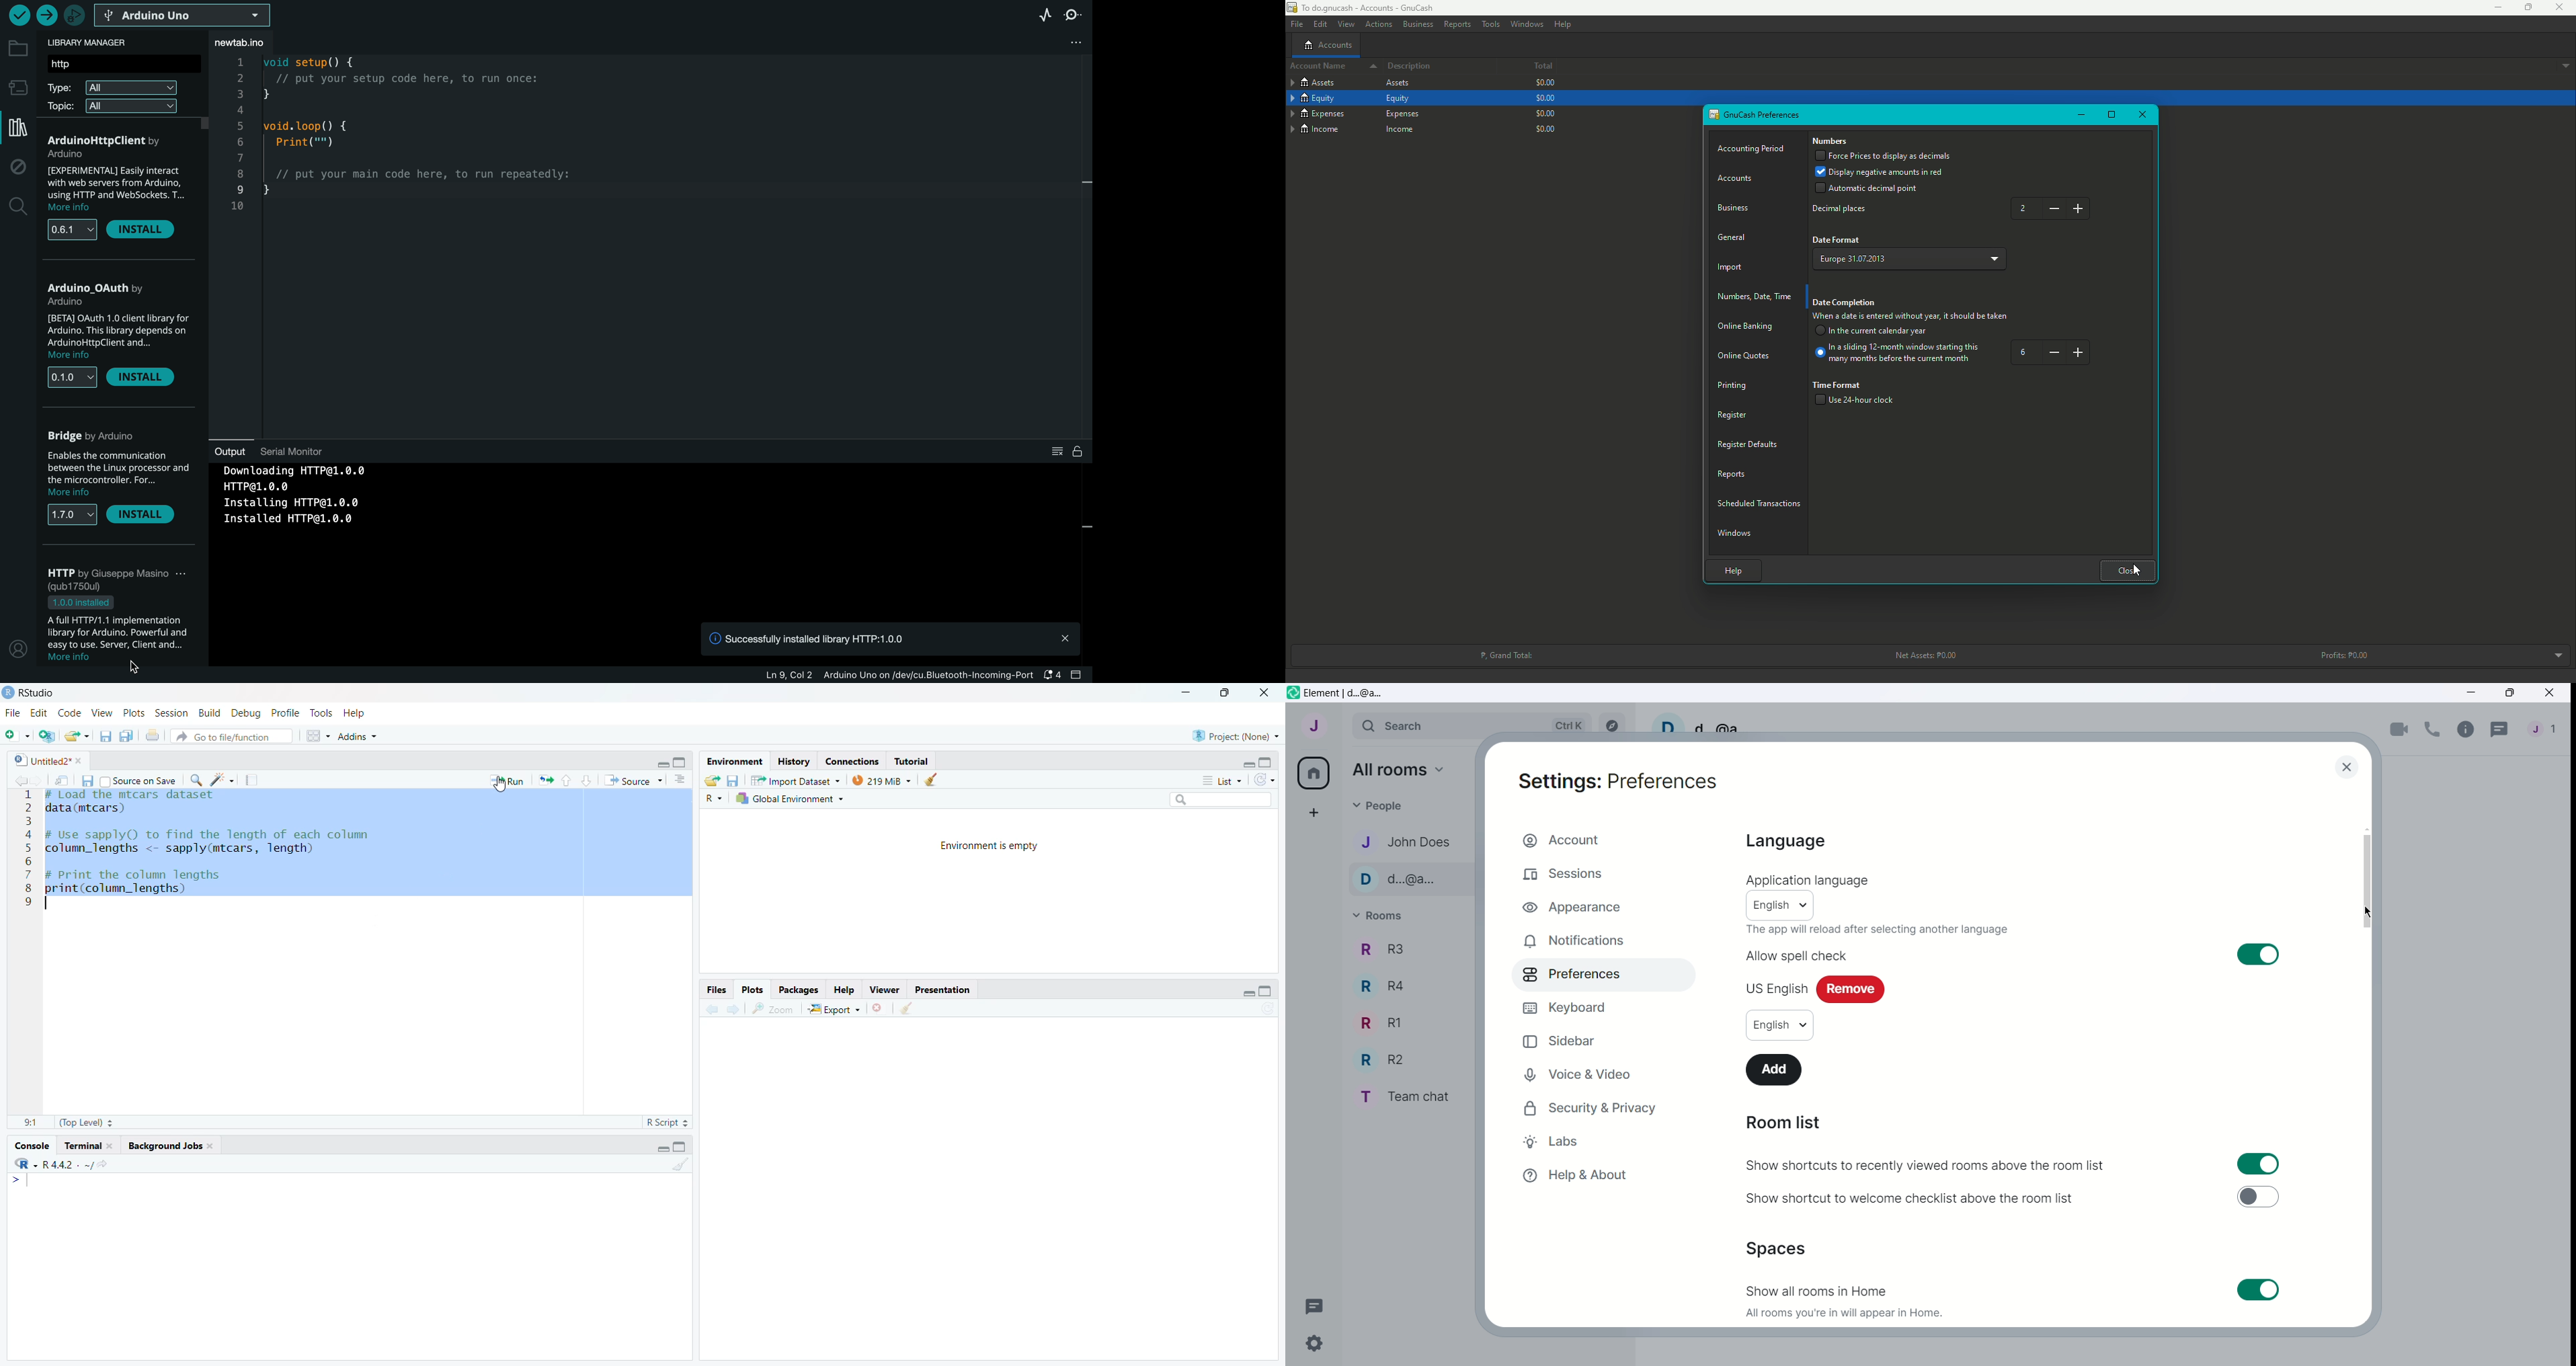 The width and height of the screenshot is (2576, 1372). What do you see at coordinates (1235, 735) in the screenshot?
I see `Project: (None)` at bounding box center [1235, 735].